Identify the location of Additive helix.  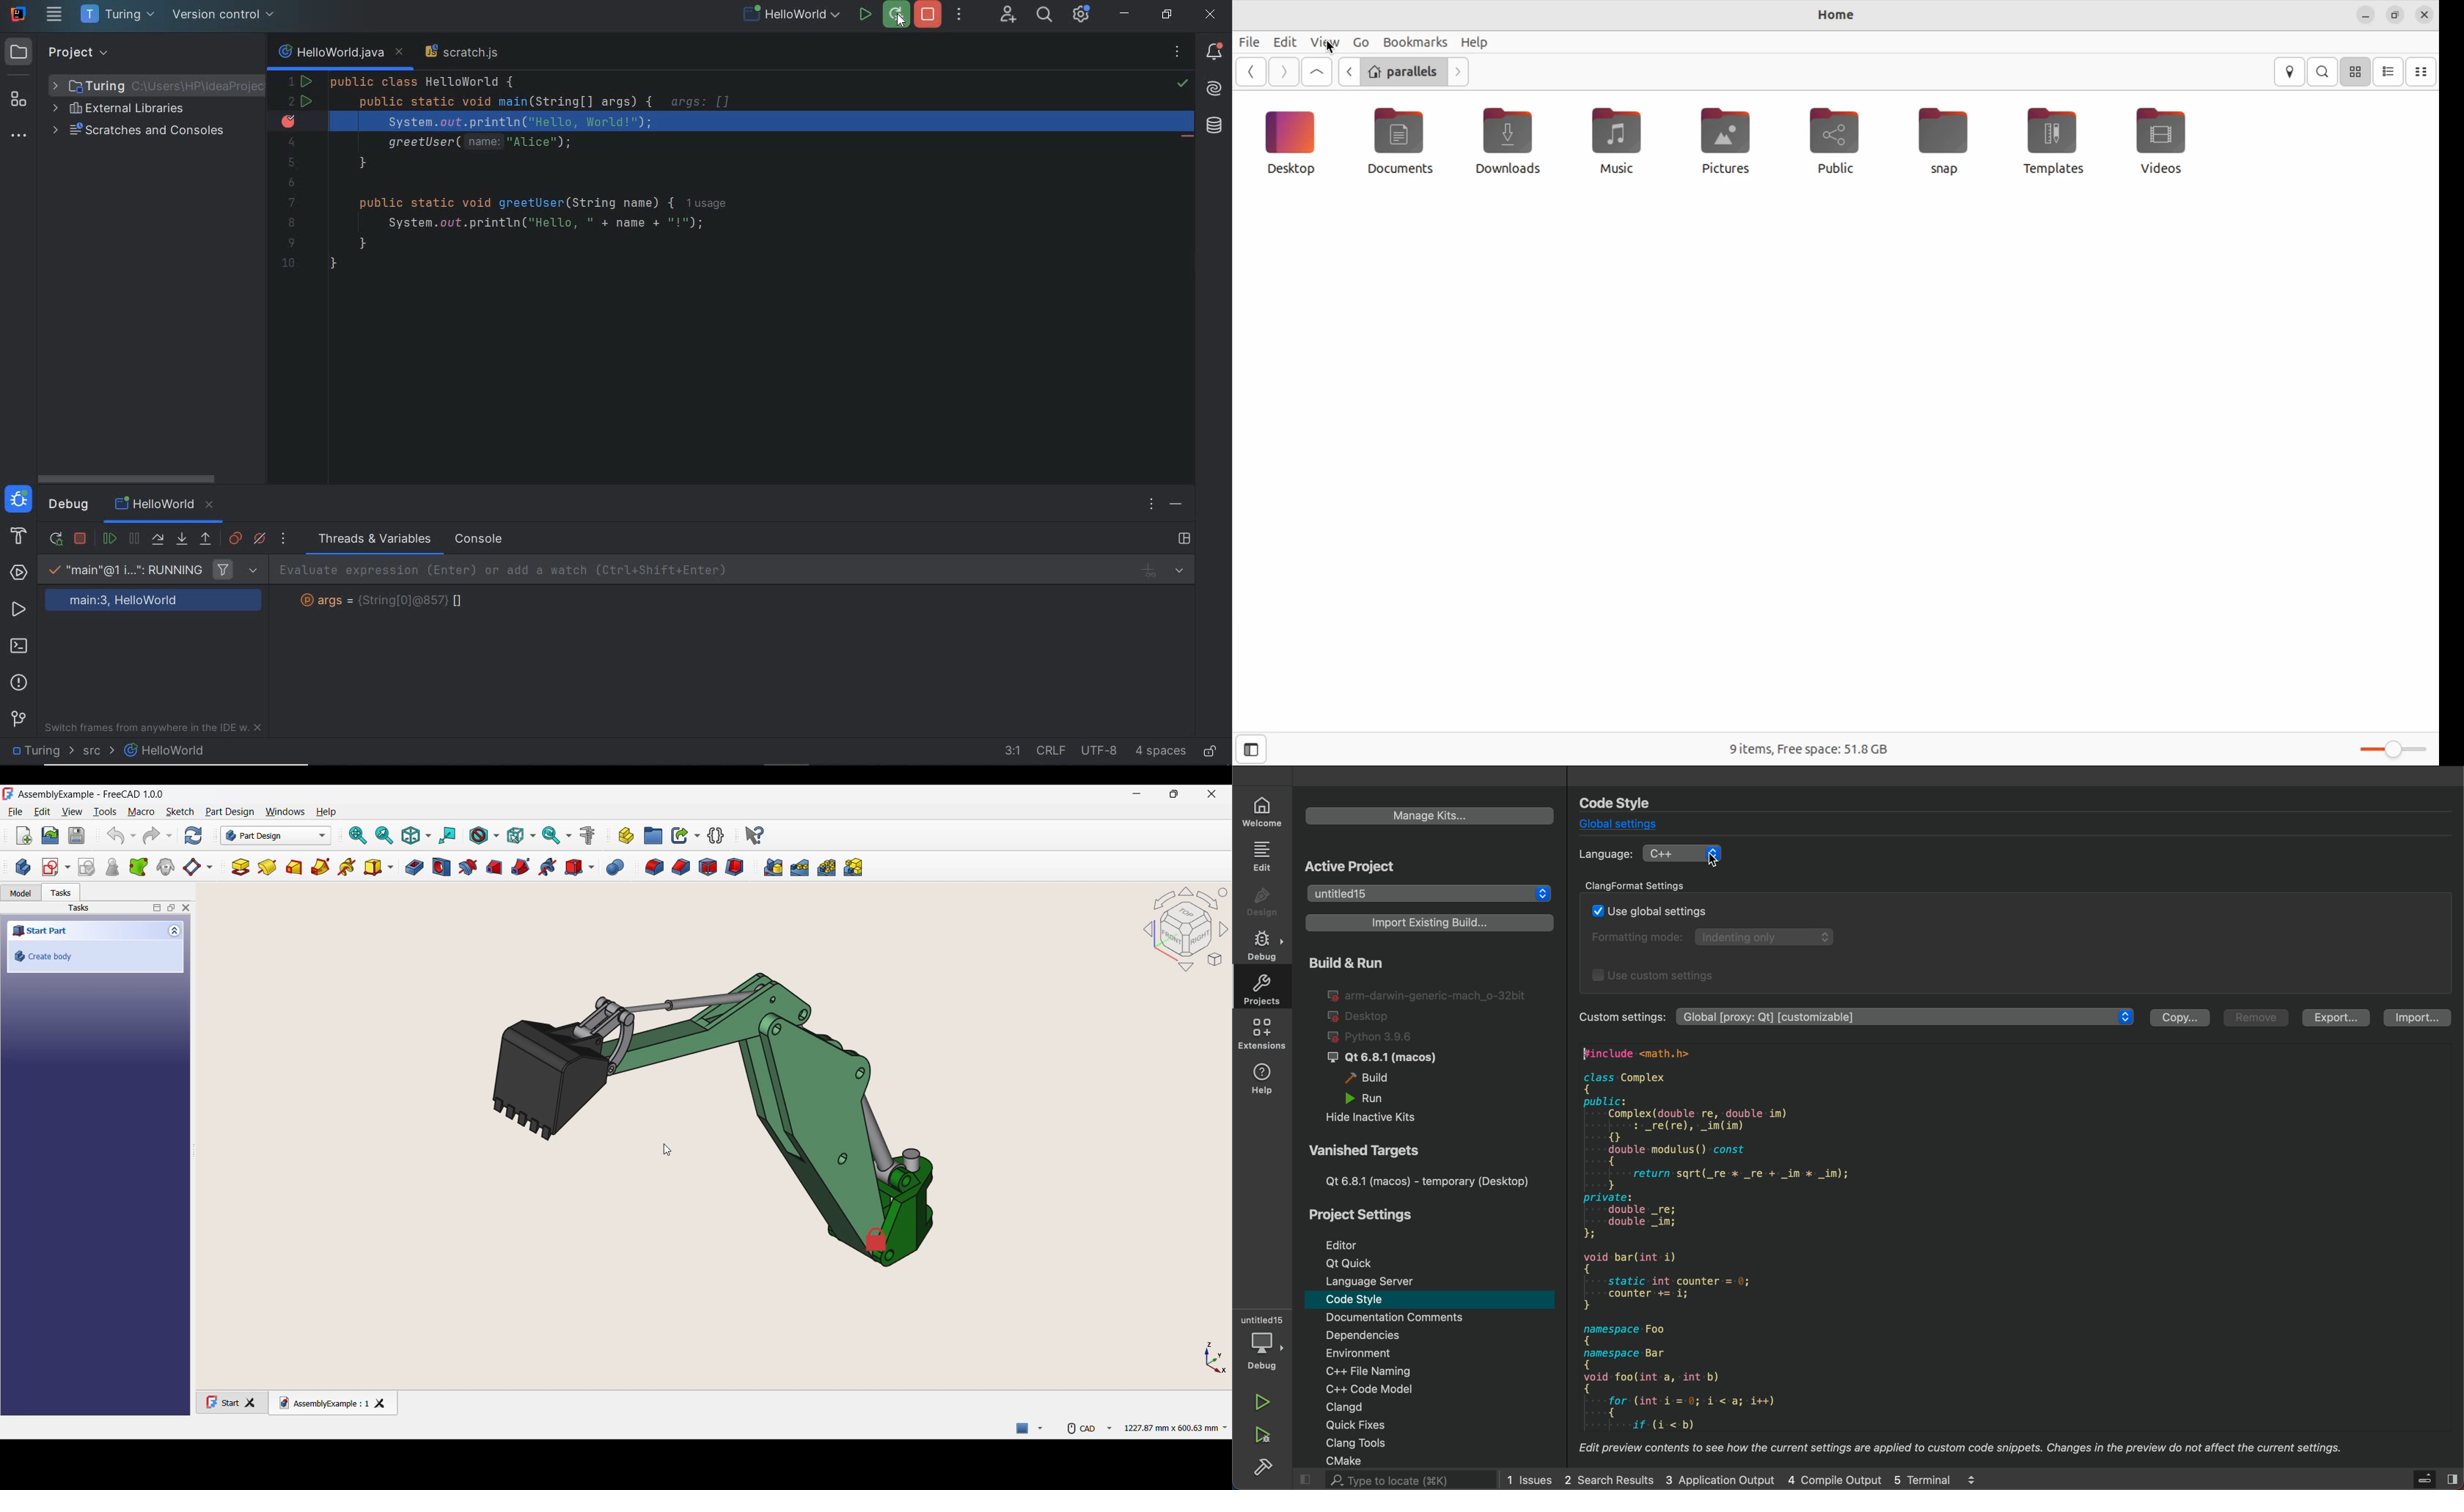
(347, 868).